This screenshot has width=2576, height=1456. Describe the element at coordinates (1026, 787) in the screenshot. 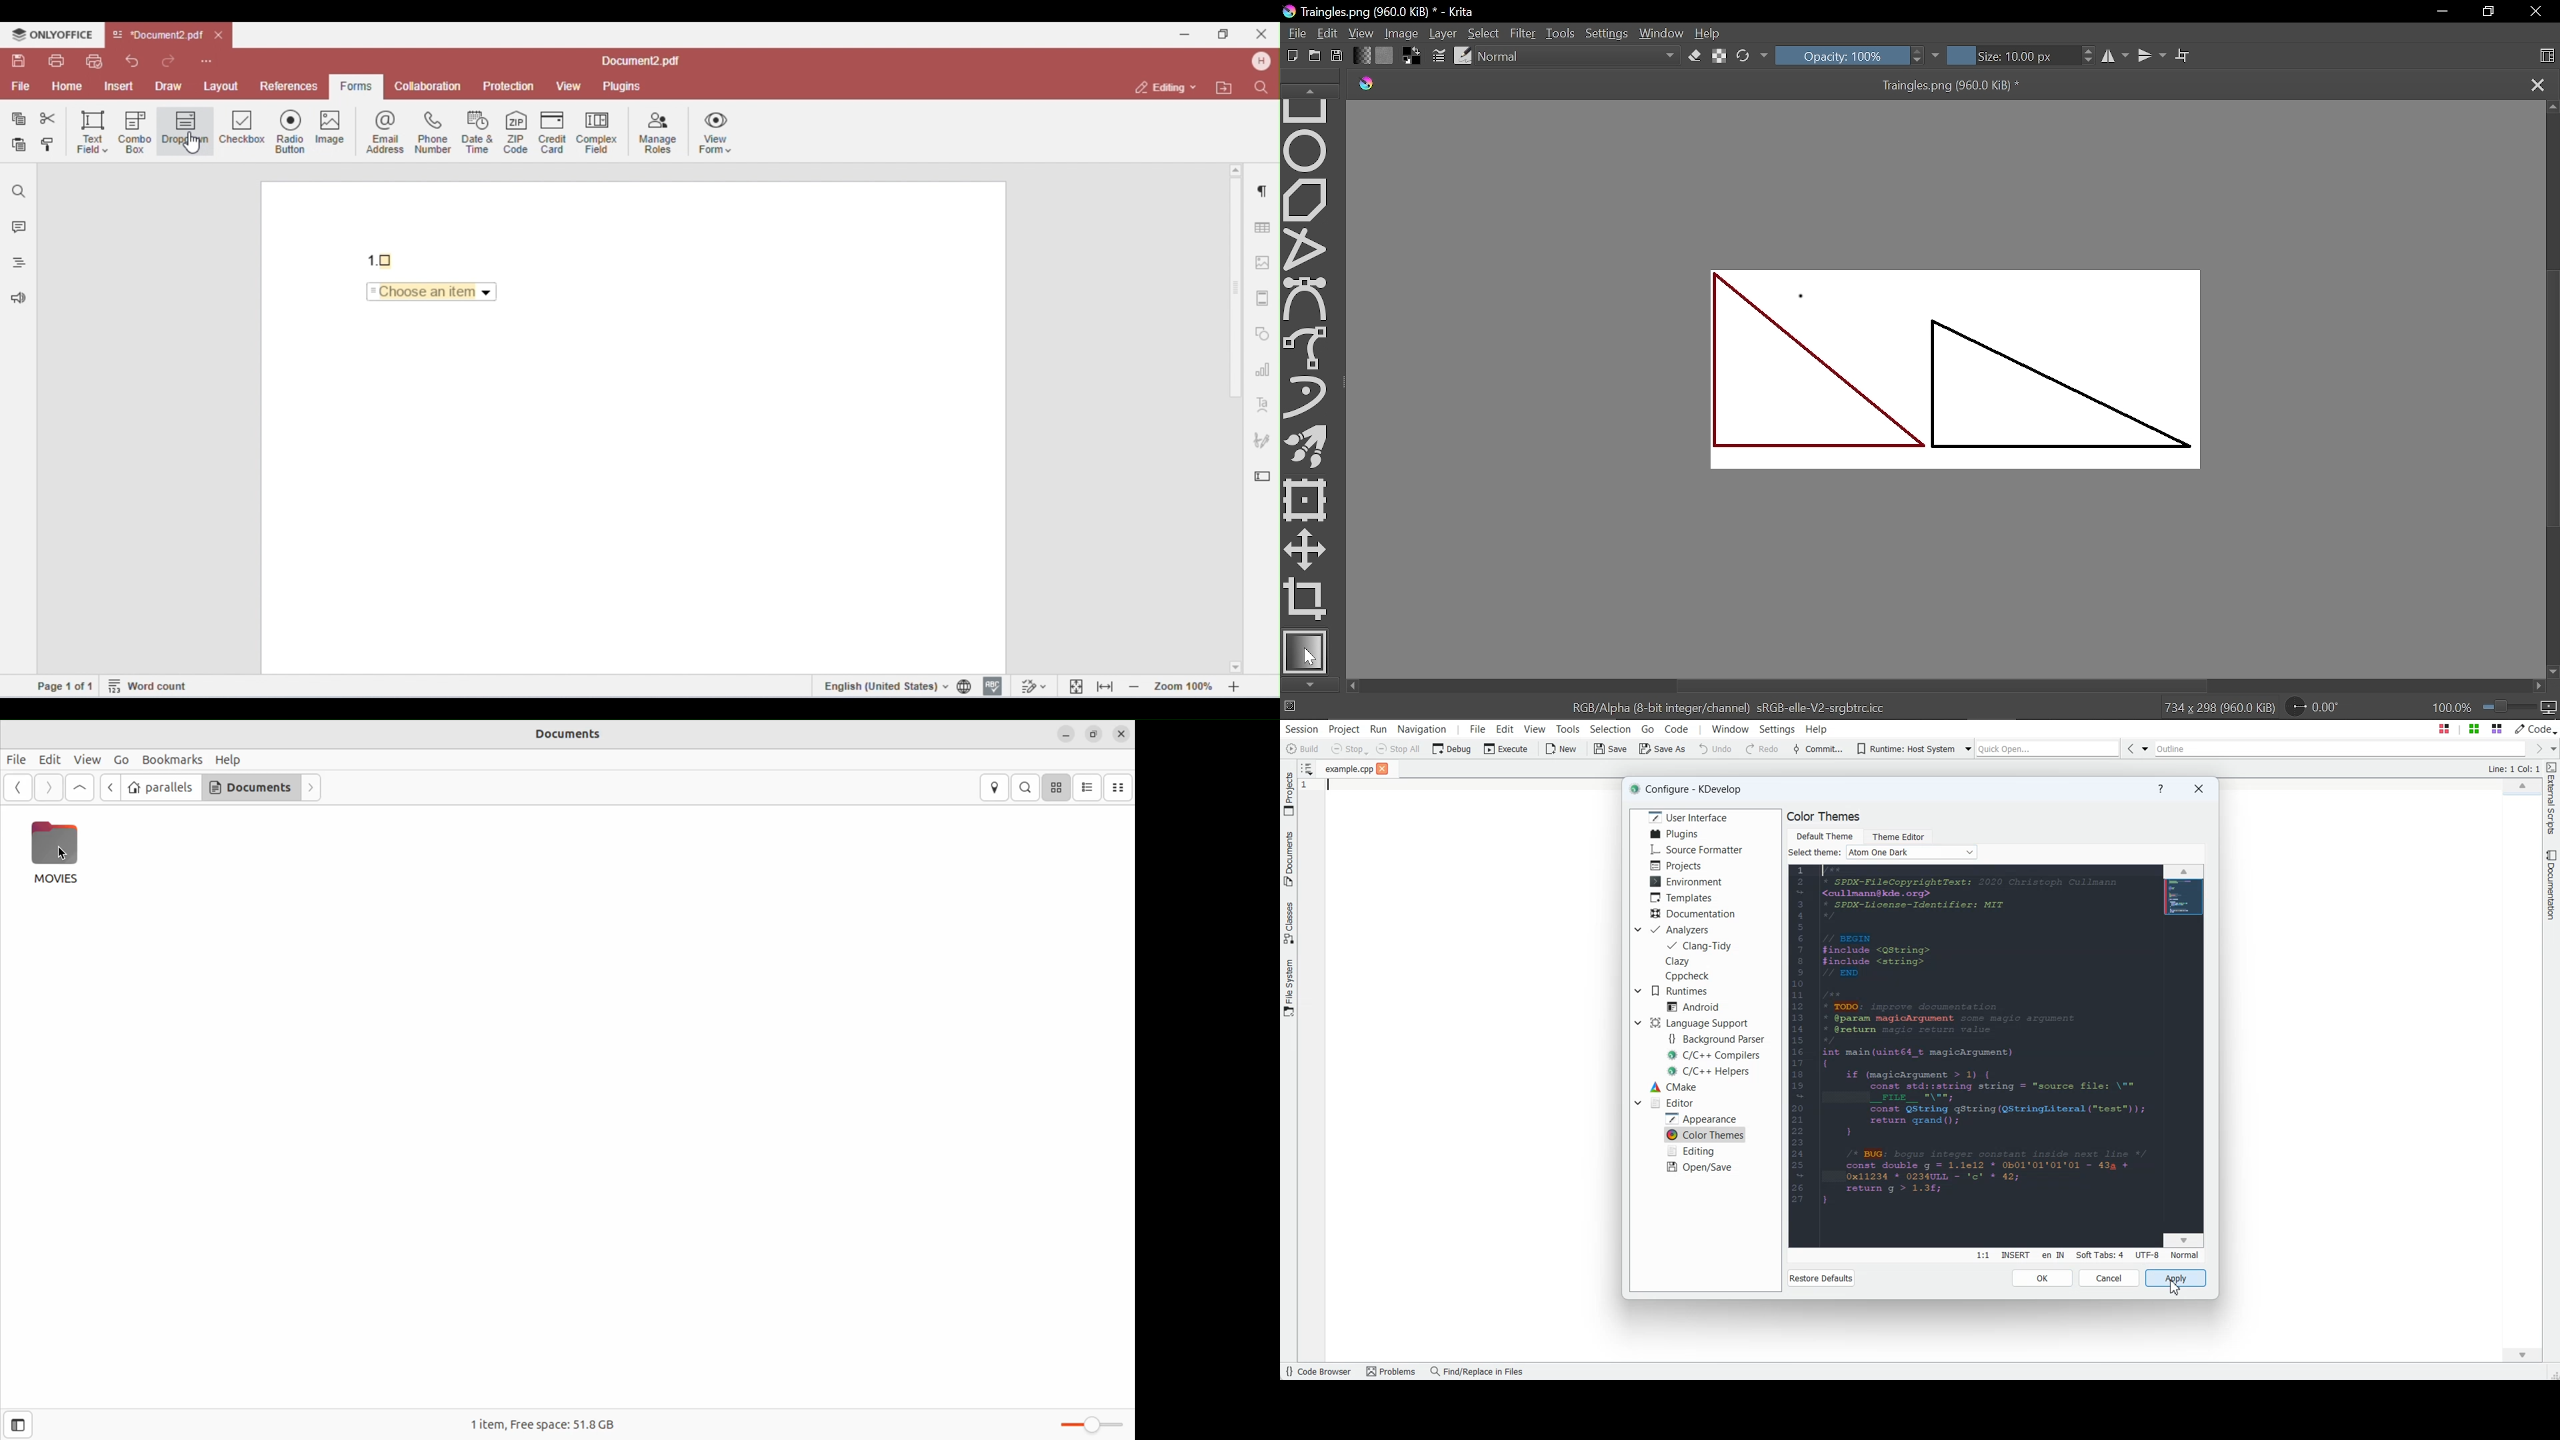

I see `search` at that location.